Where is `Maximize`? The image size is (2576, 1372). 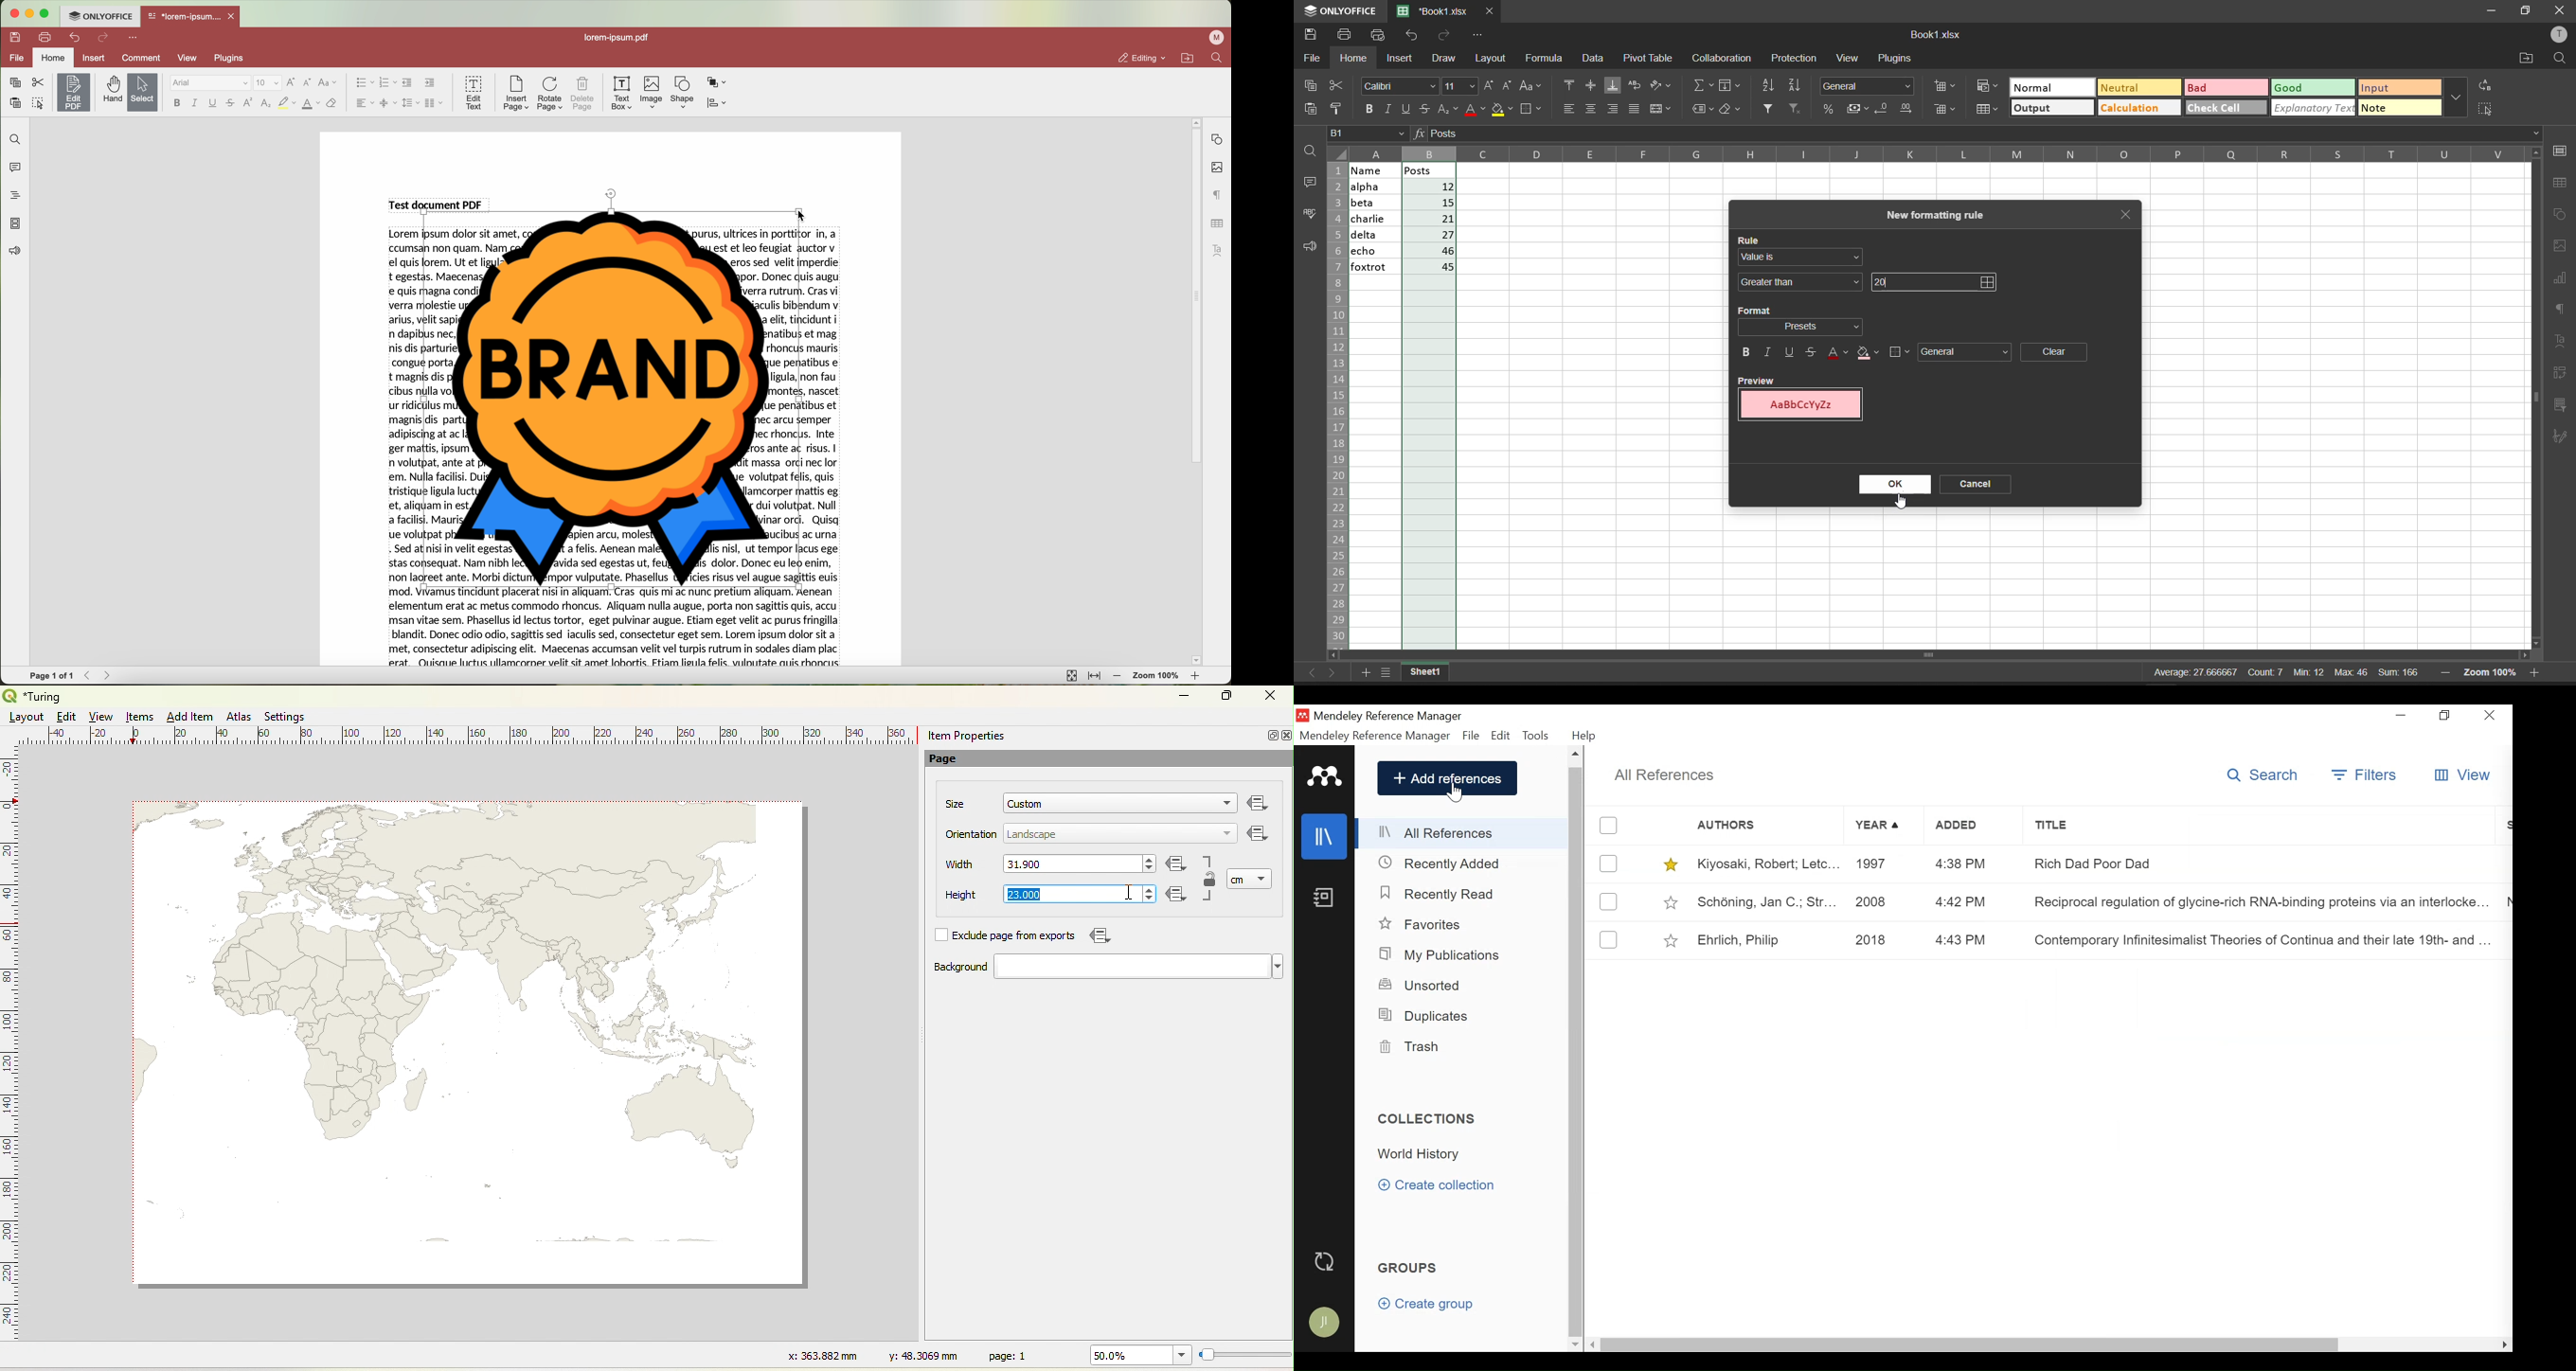 Maximize is located at coordinates (1227, 697).